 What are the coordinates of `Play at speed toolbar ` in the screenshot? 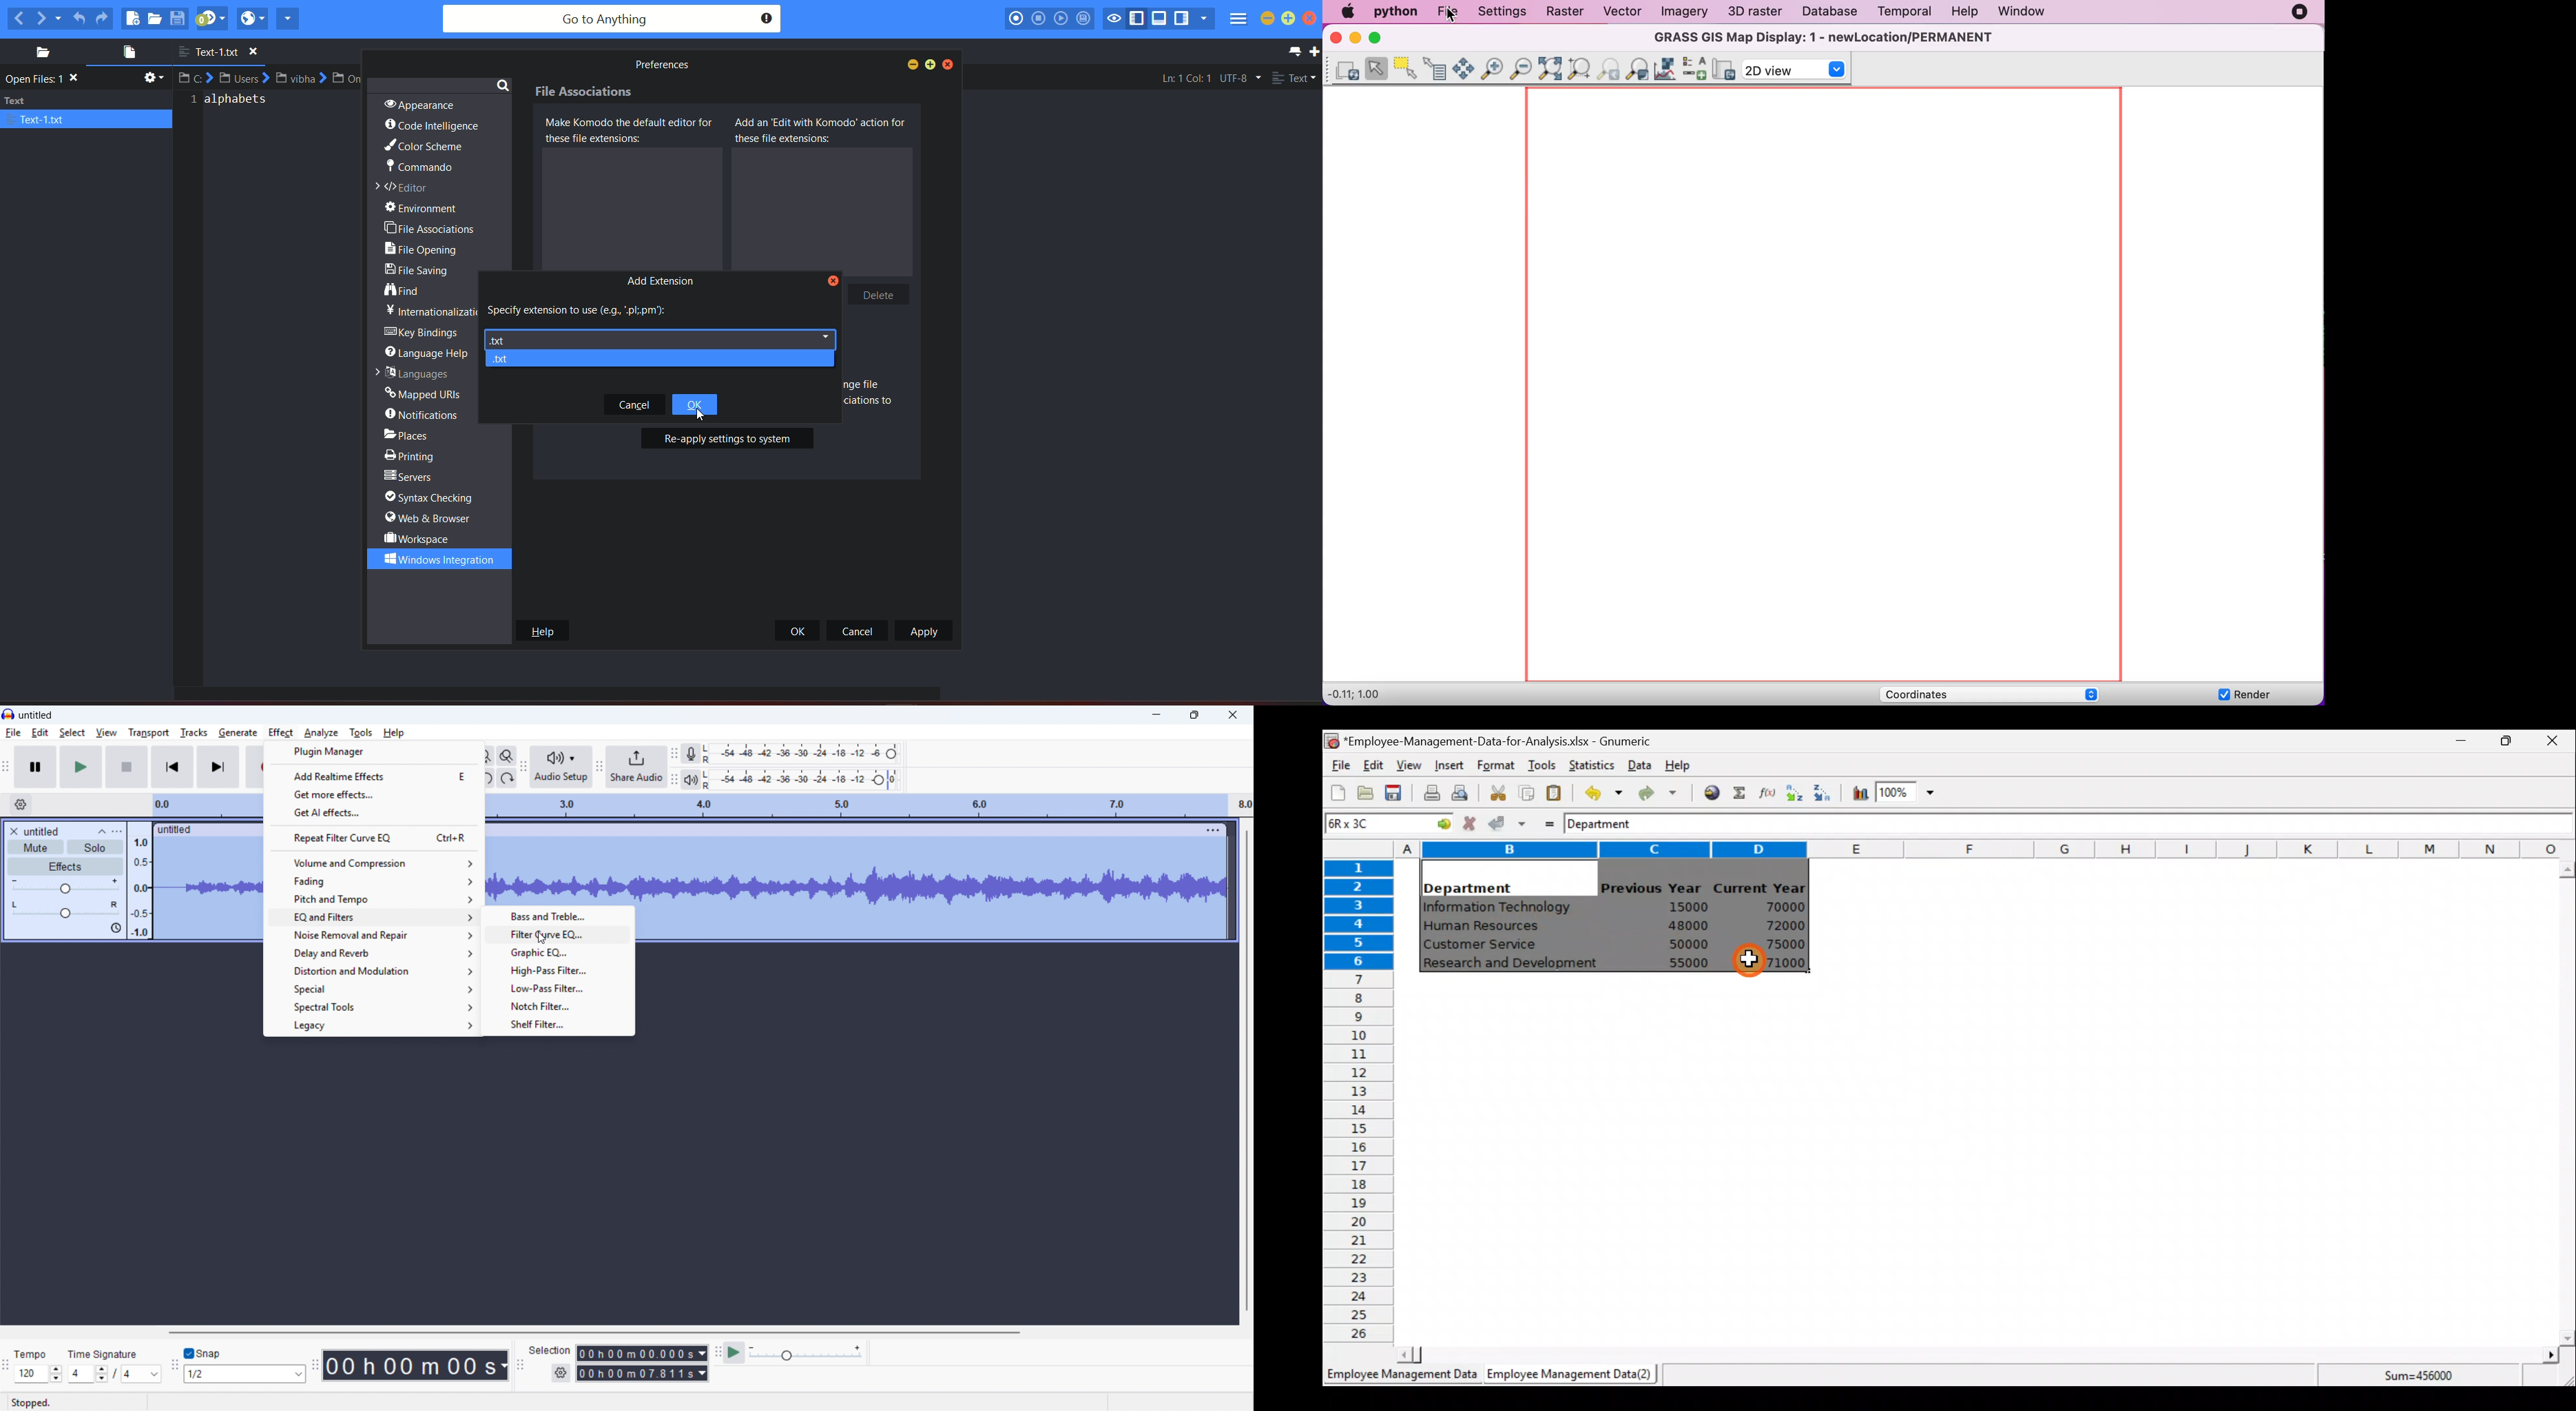 It's located at (716, 1352).